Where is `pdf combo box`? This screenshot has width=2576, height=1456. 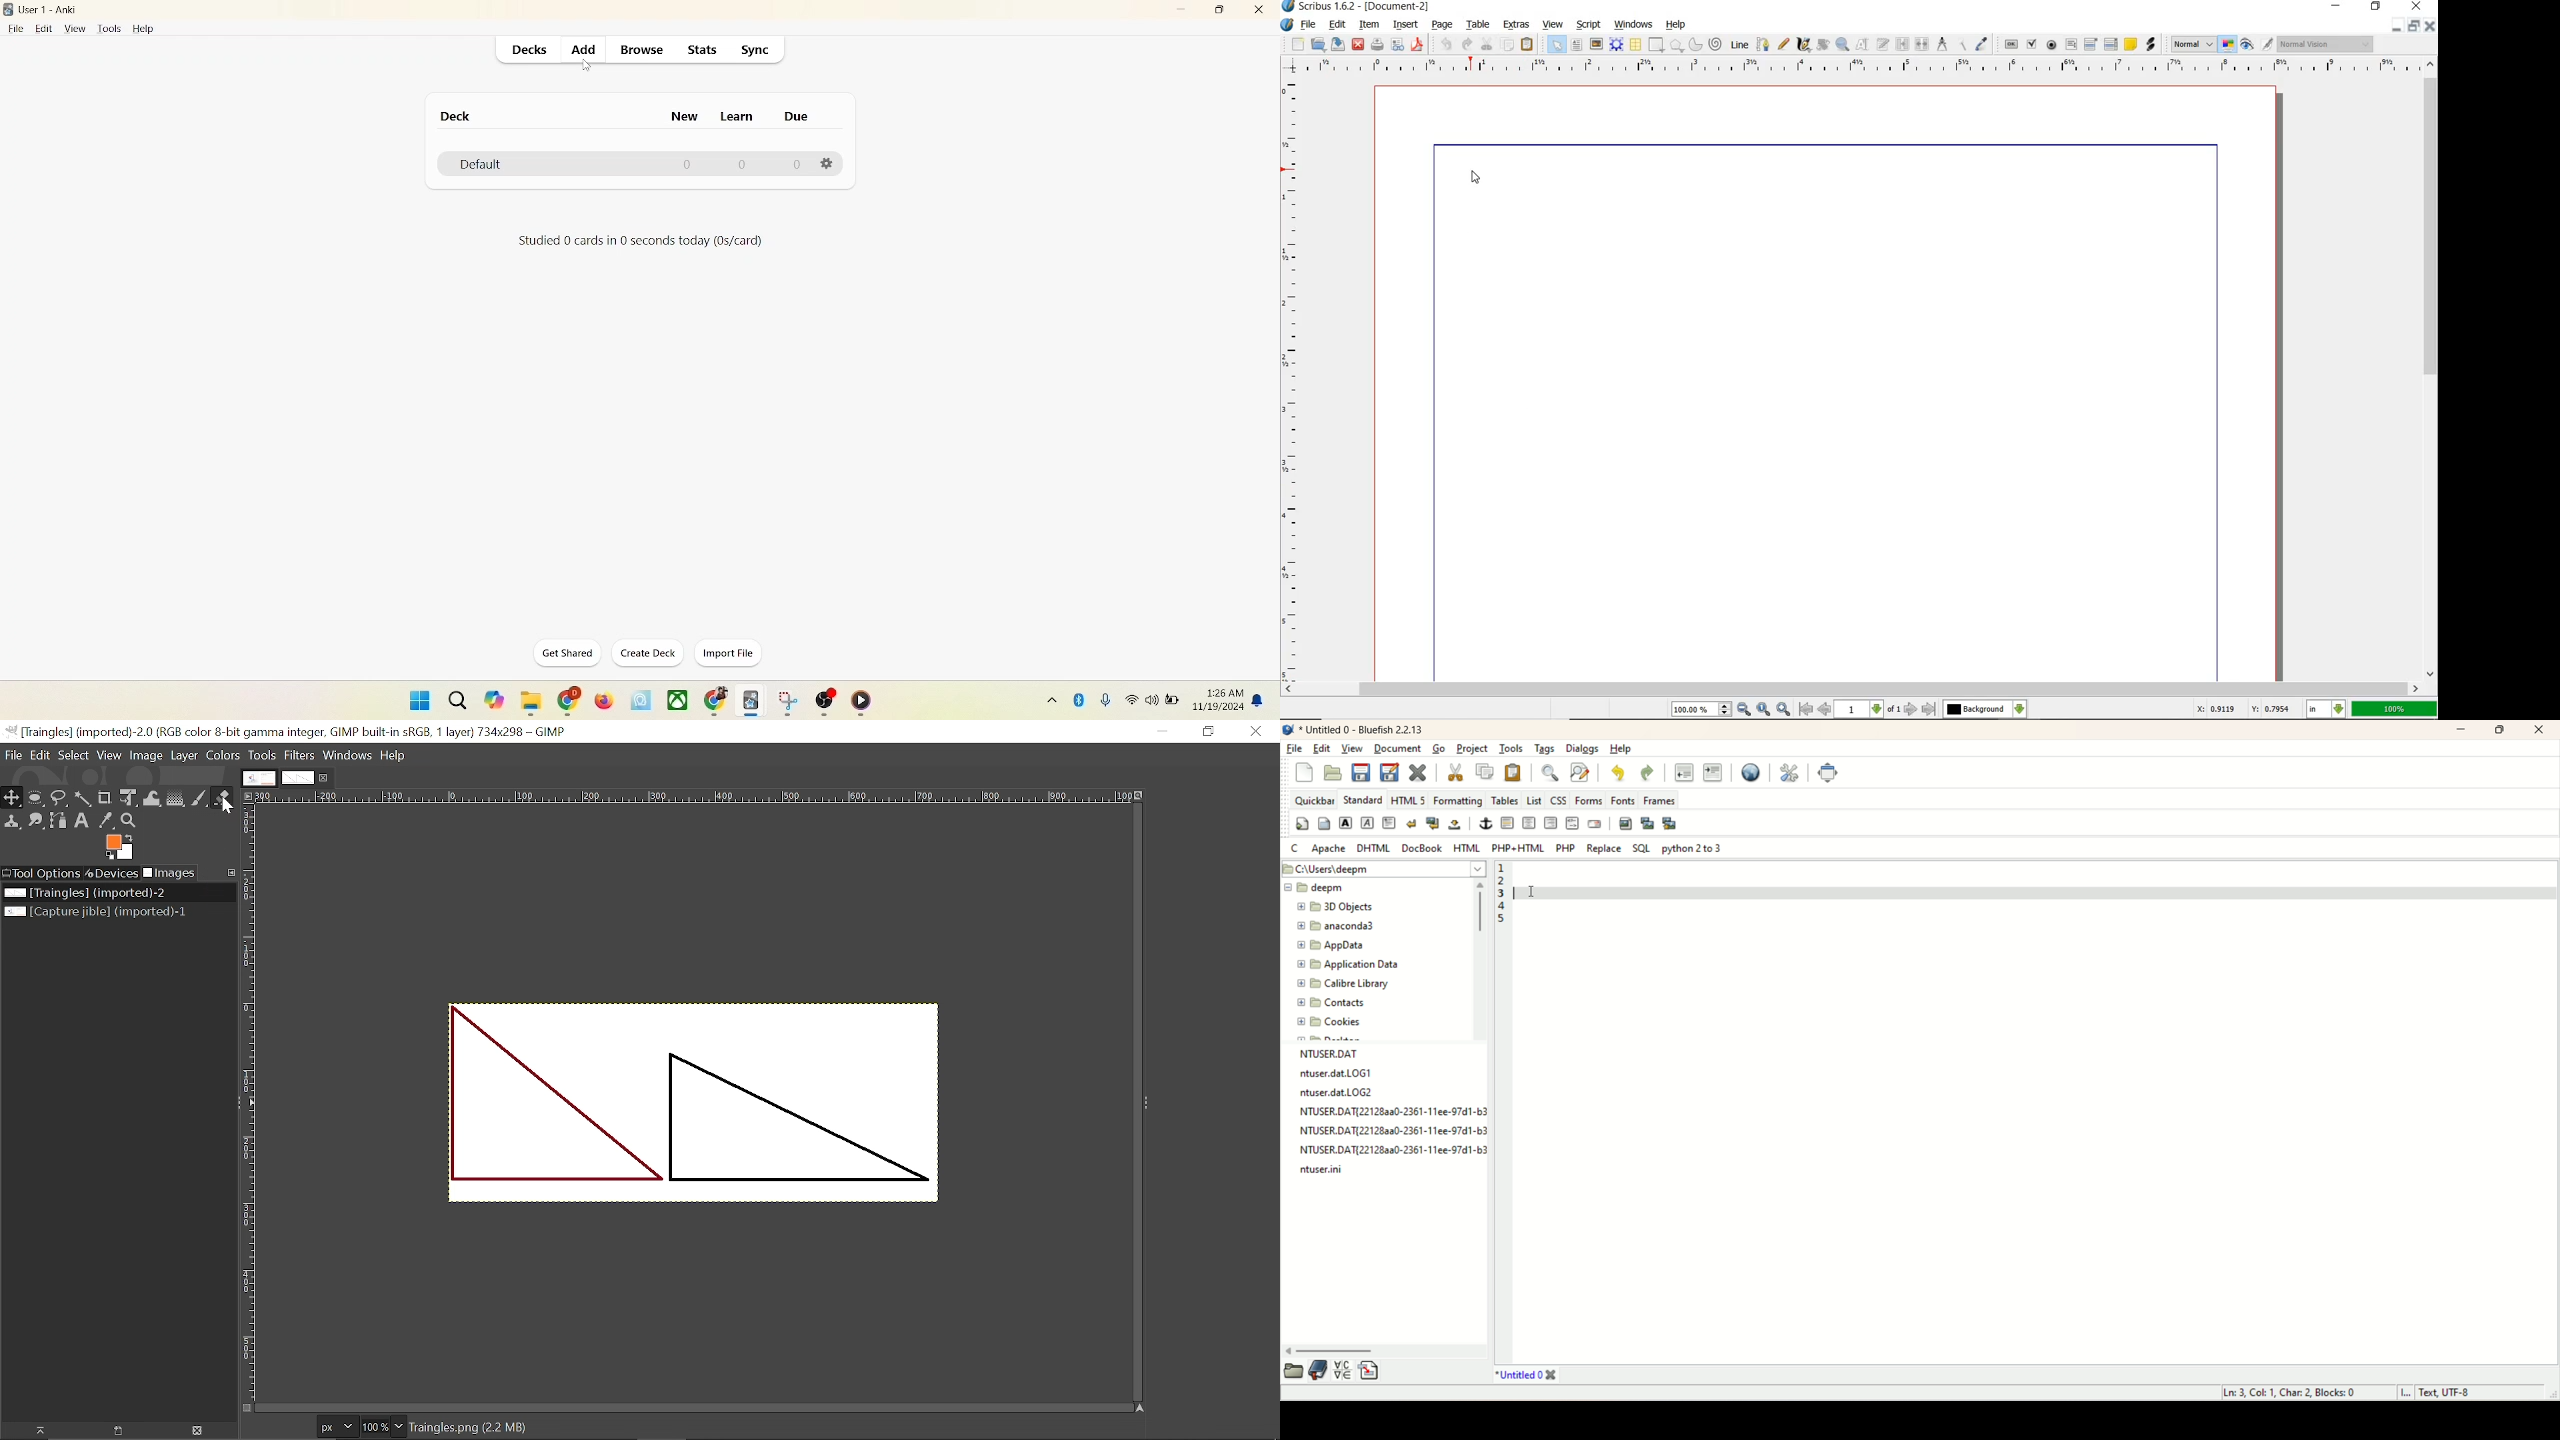
pdf combo box is located at coordinates (2092, 44).